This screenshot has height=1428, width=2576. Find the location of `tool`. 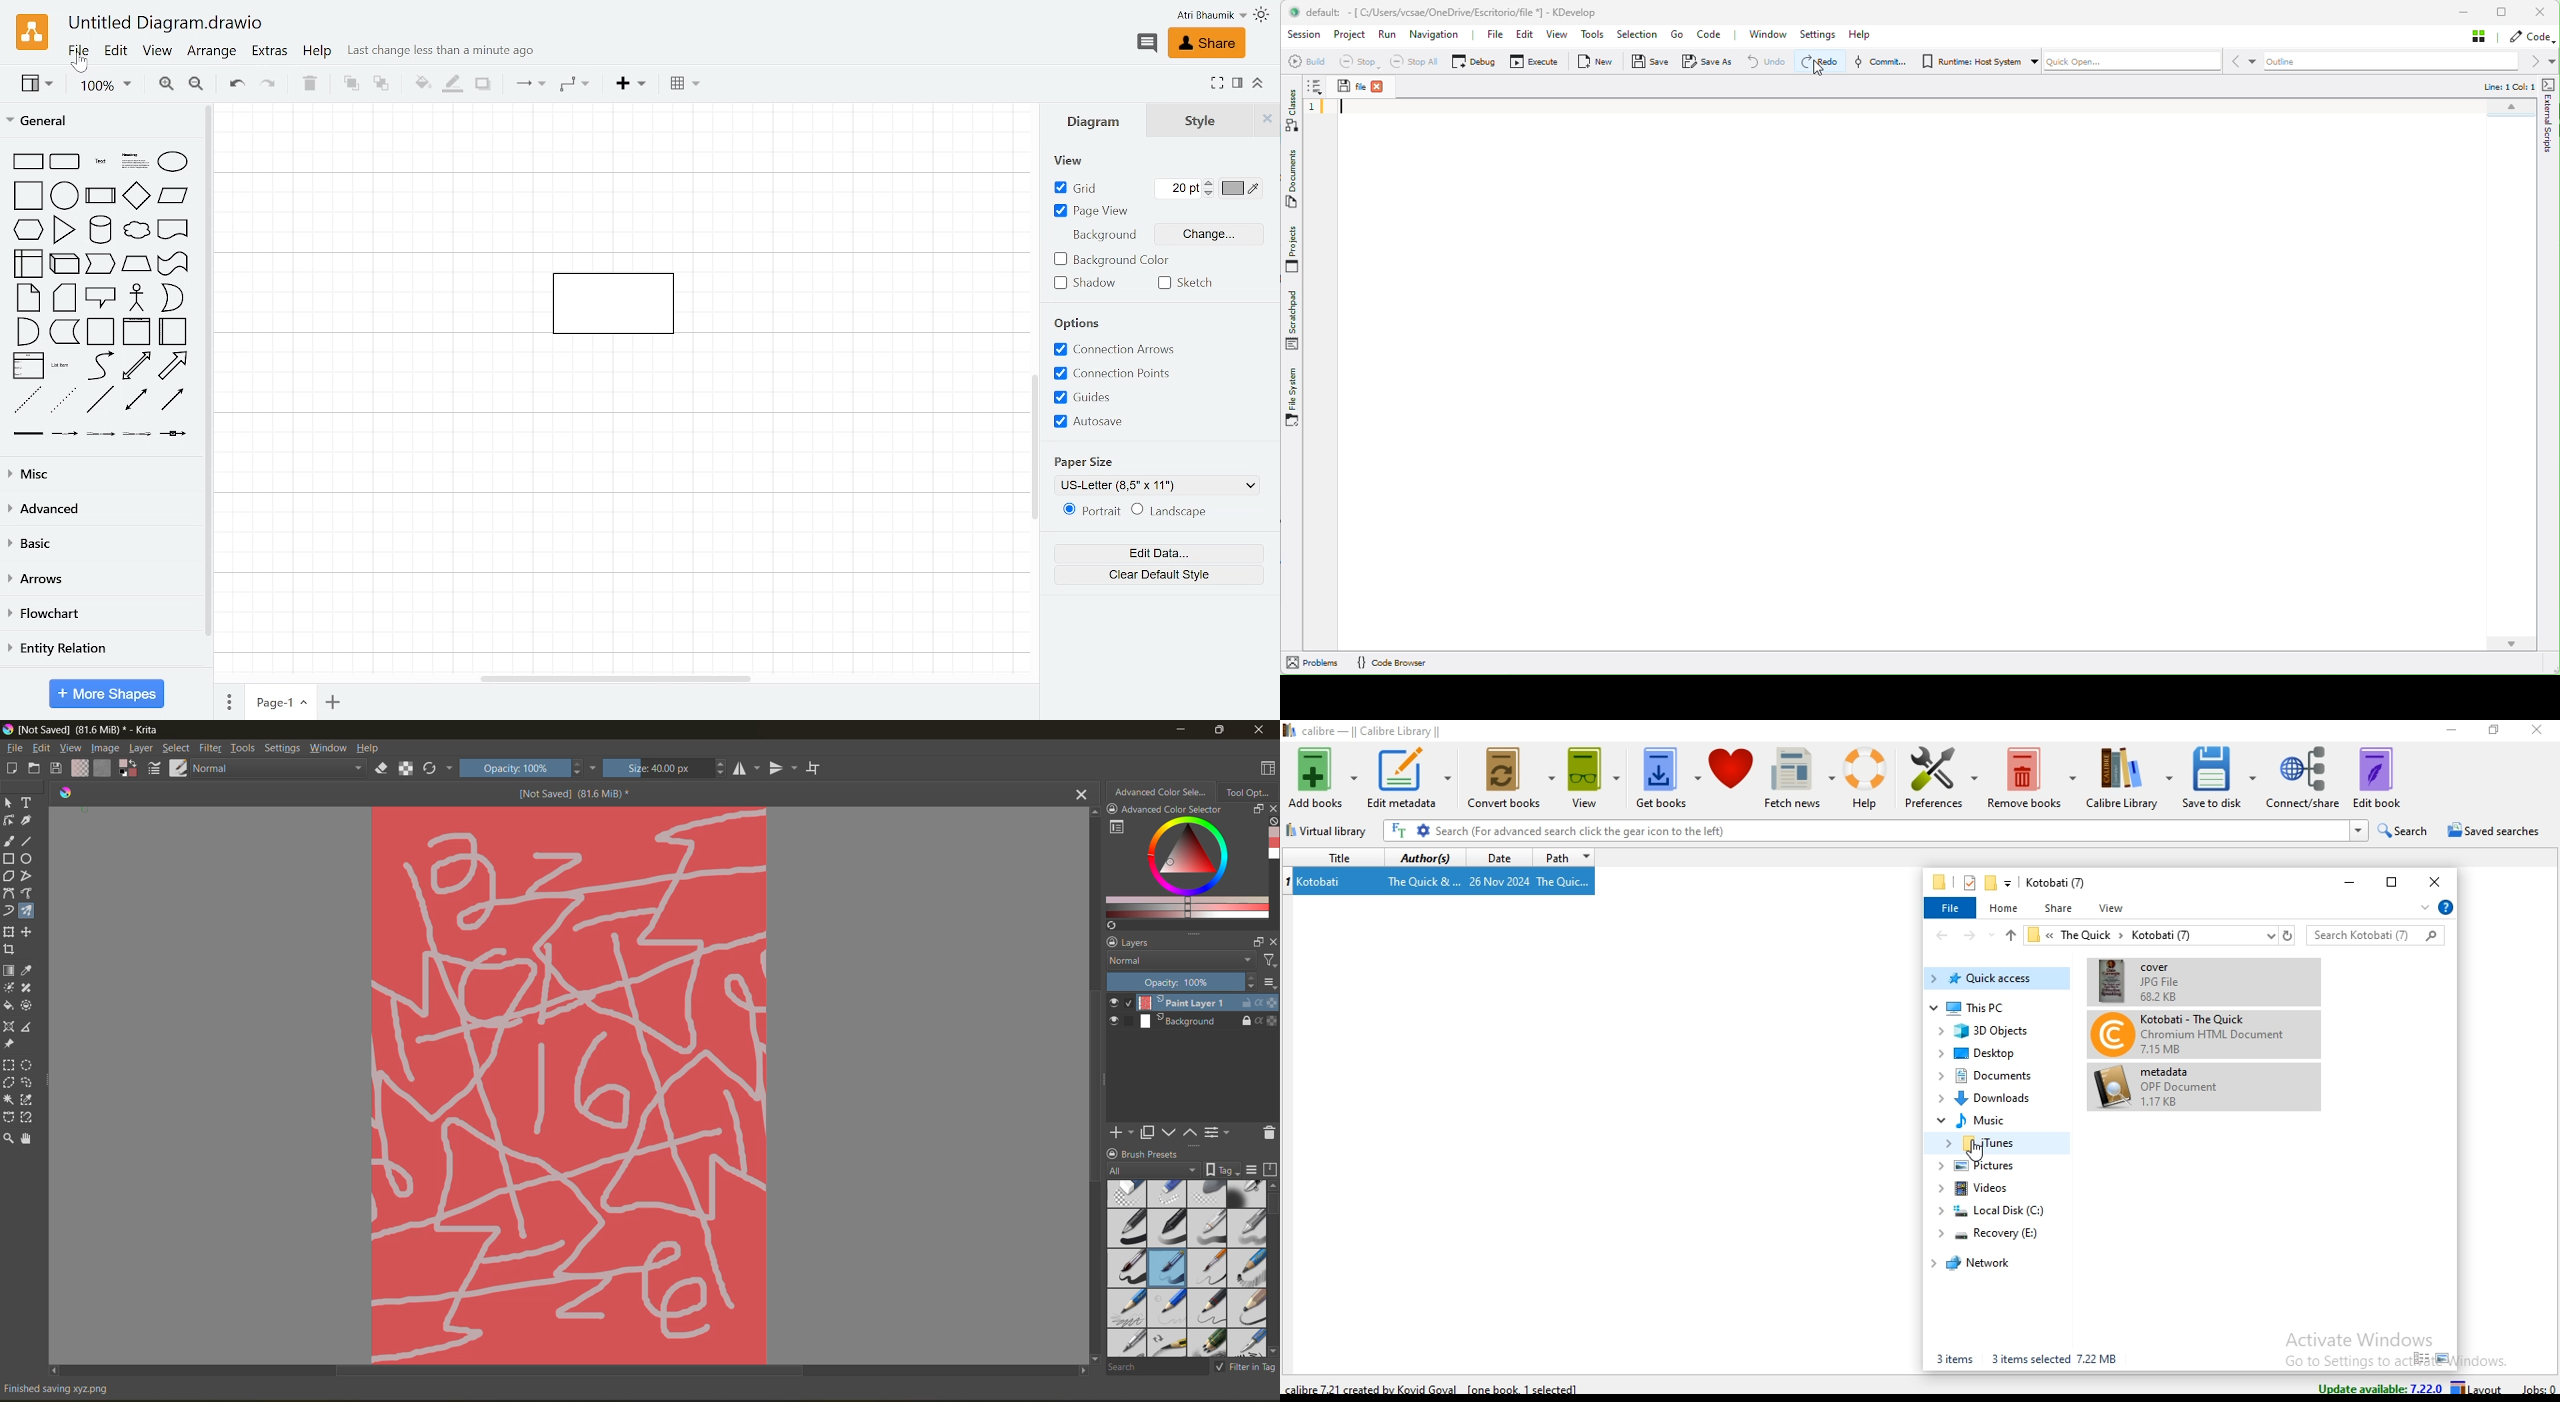

tool is located at coordinates (9, 1027).